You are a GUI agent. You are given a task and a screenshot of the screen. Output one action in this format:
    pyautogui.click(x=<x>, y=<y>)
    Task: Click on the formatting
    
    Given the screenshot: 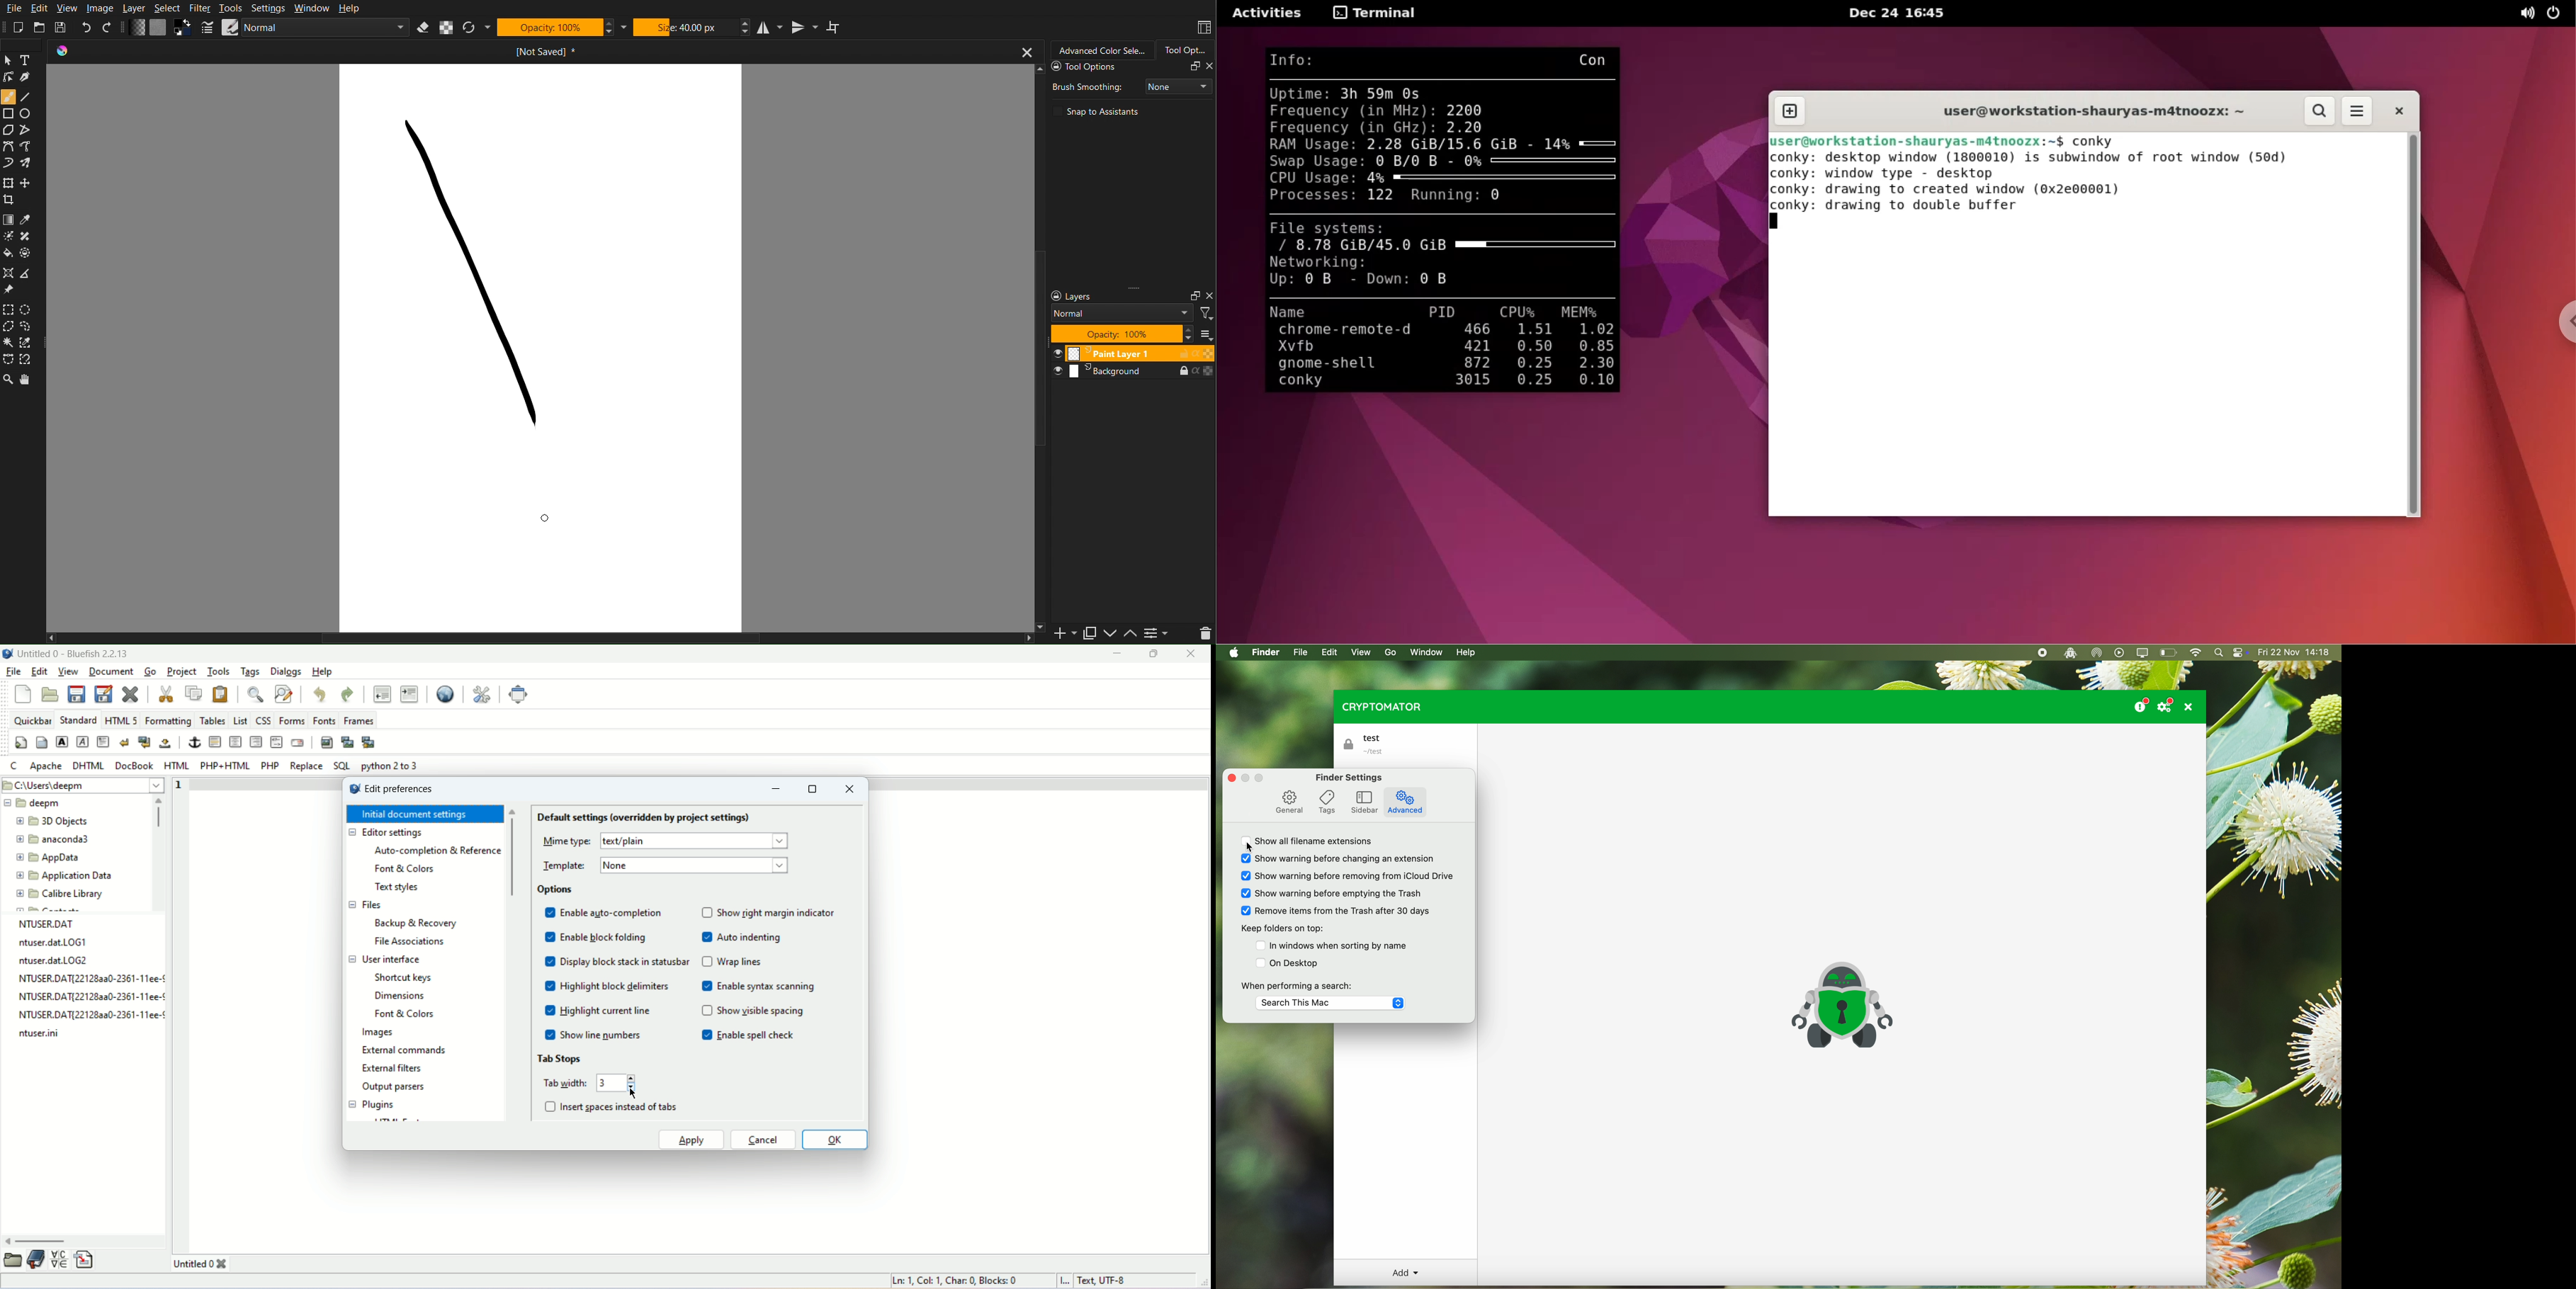 What is the action you would take?
    pyautogui.click(x=168, y=720)
    